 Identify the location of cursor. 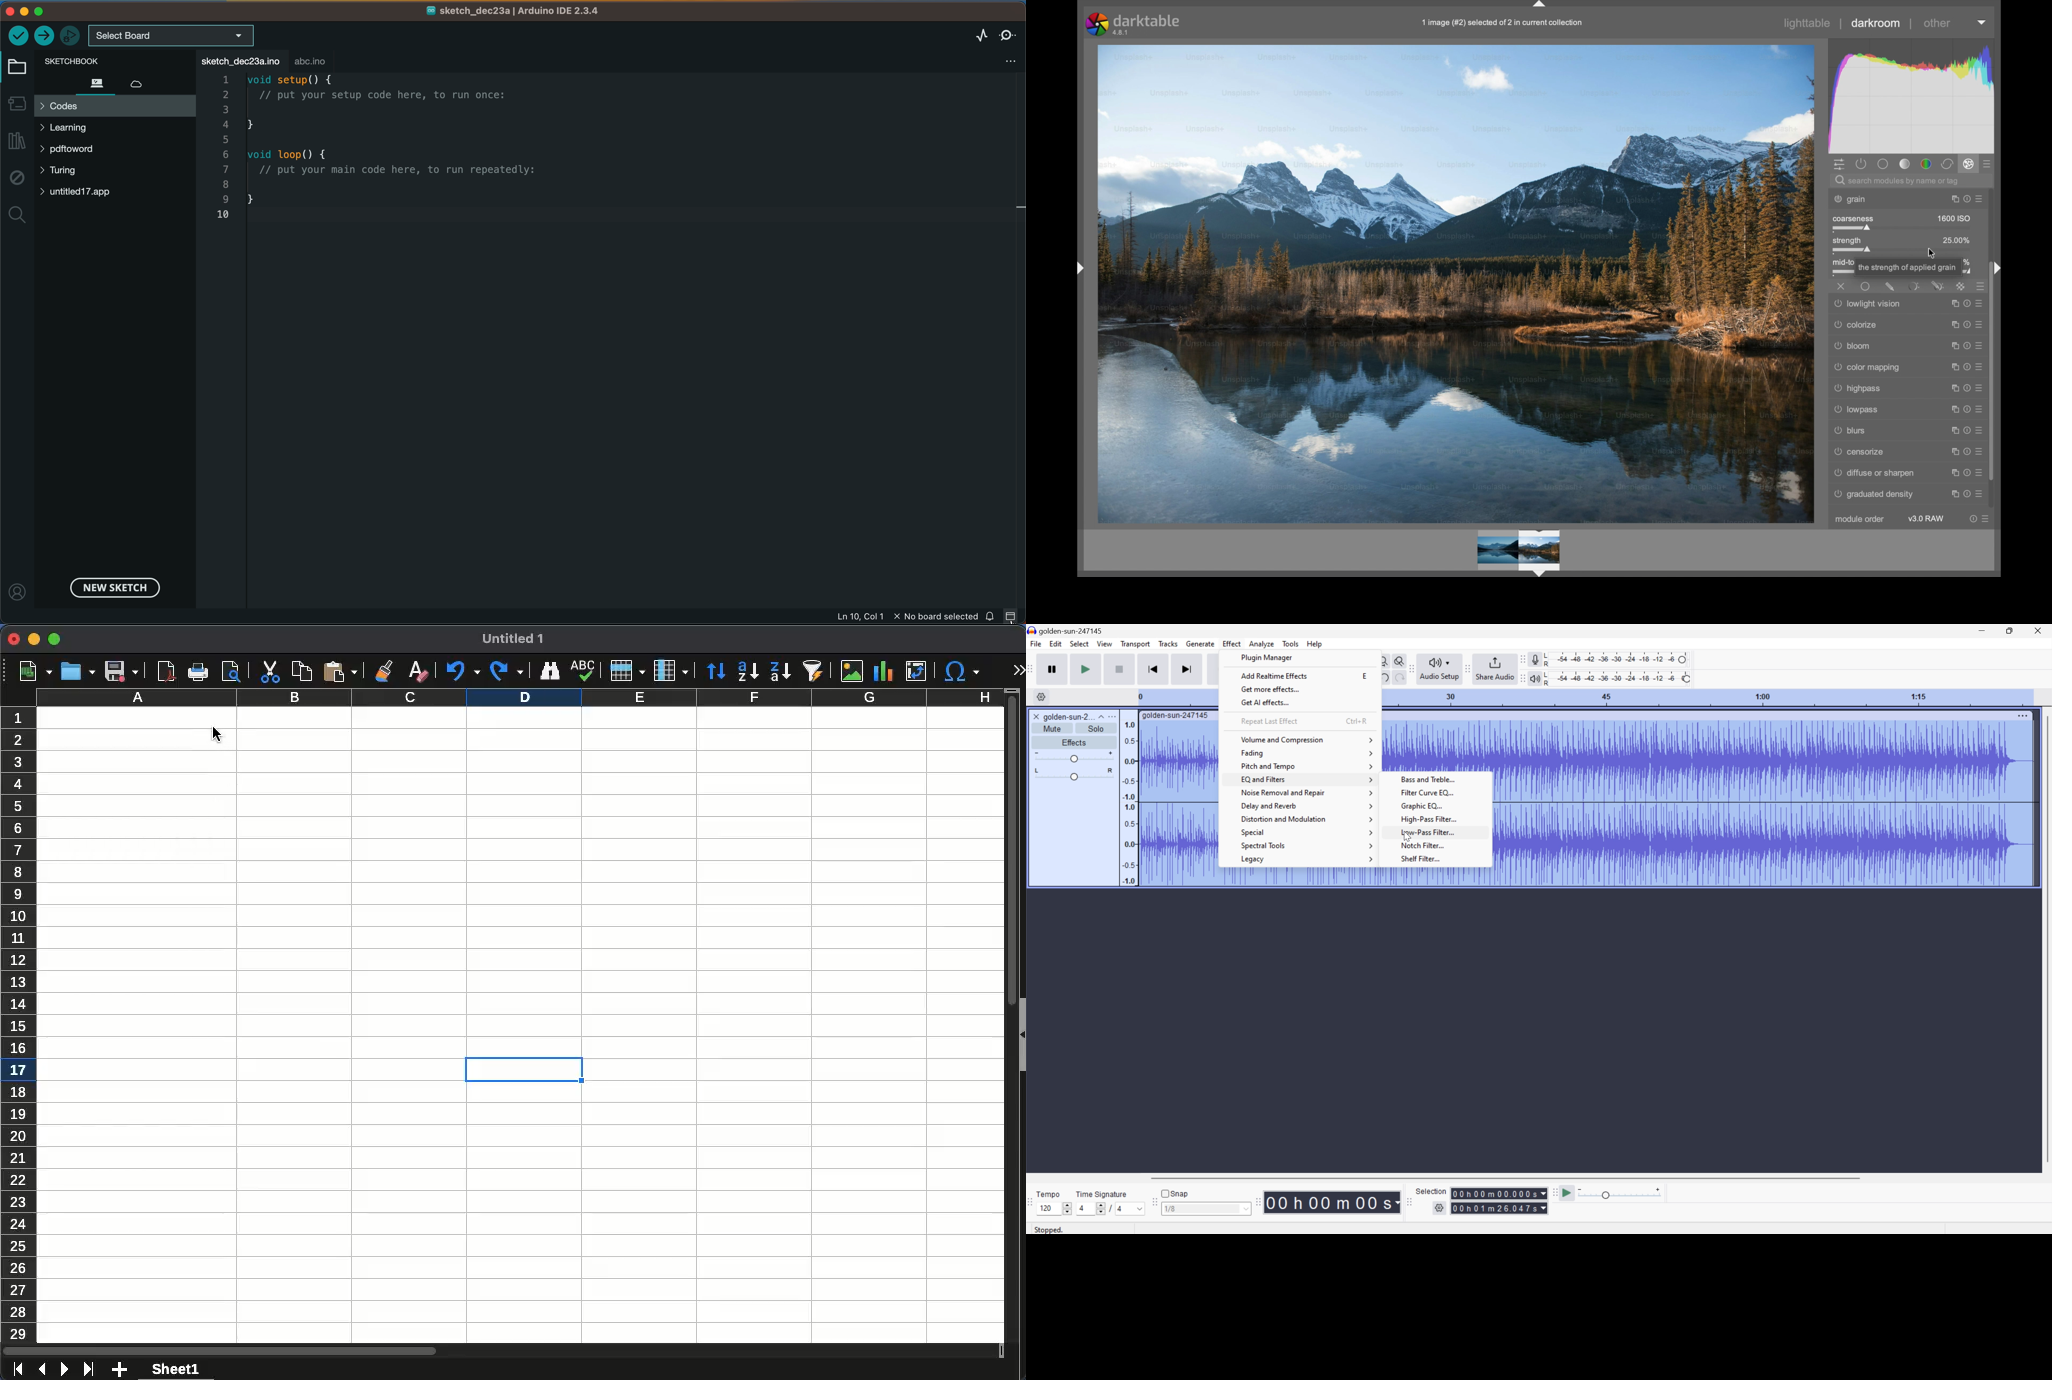
(1933, 252).